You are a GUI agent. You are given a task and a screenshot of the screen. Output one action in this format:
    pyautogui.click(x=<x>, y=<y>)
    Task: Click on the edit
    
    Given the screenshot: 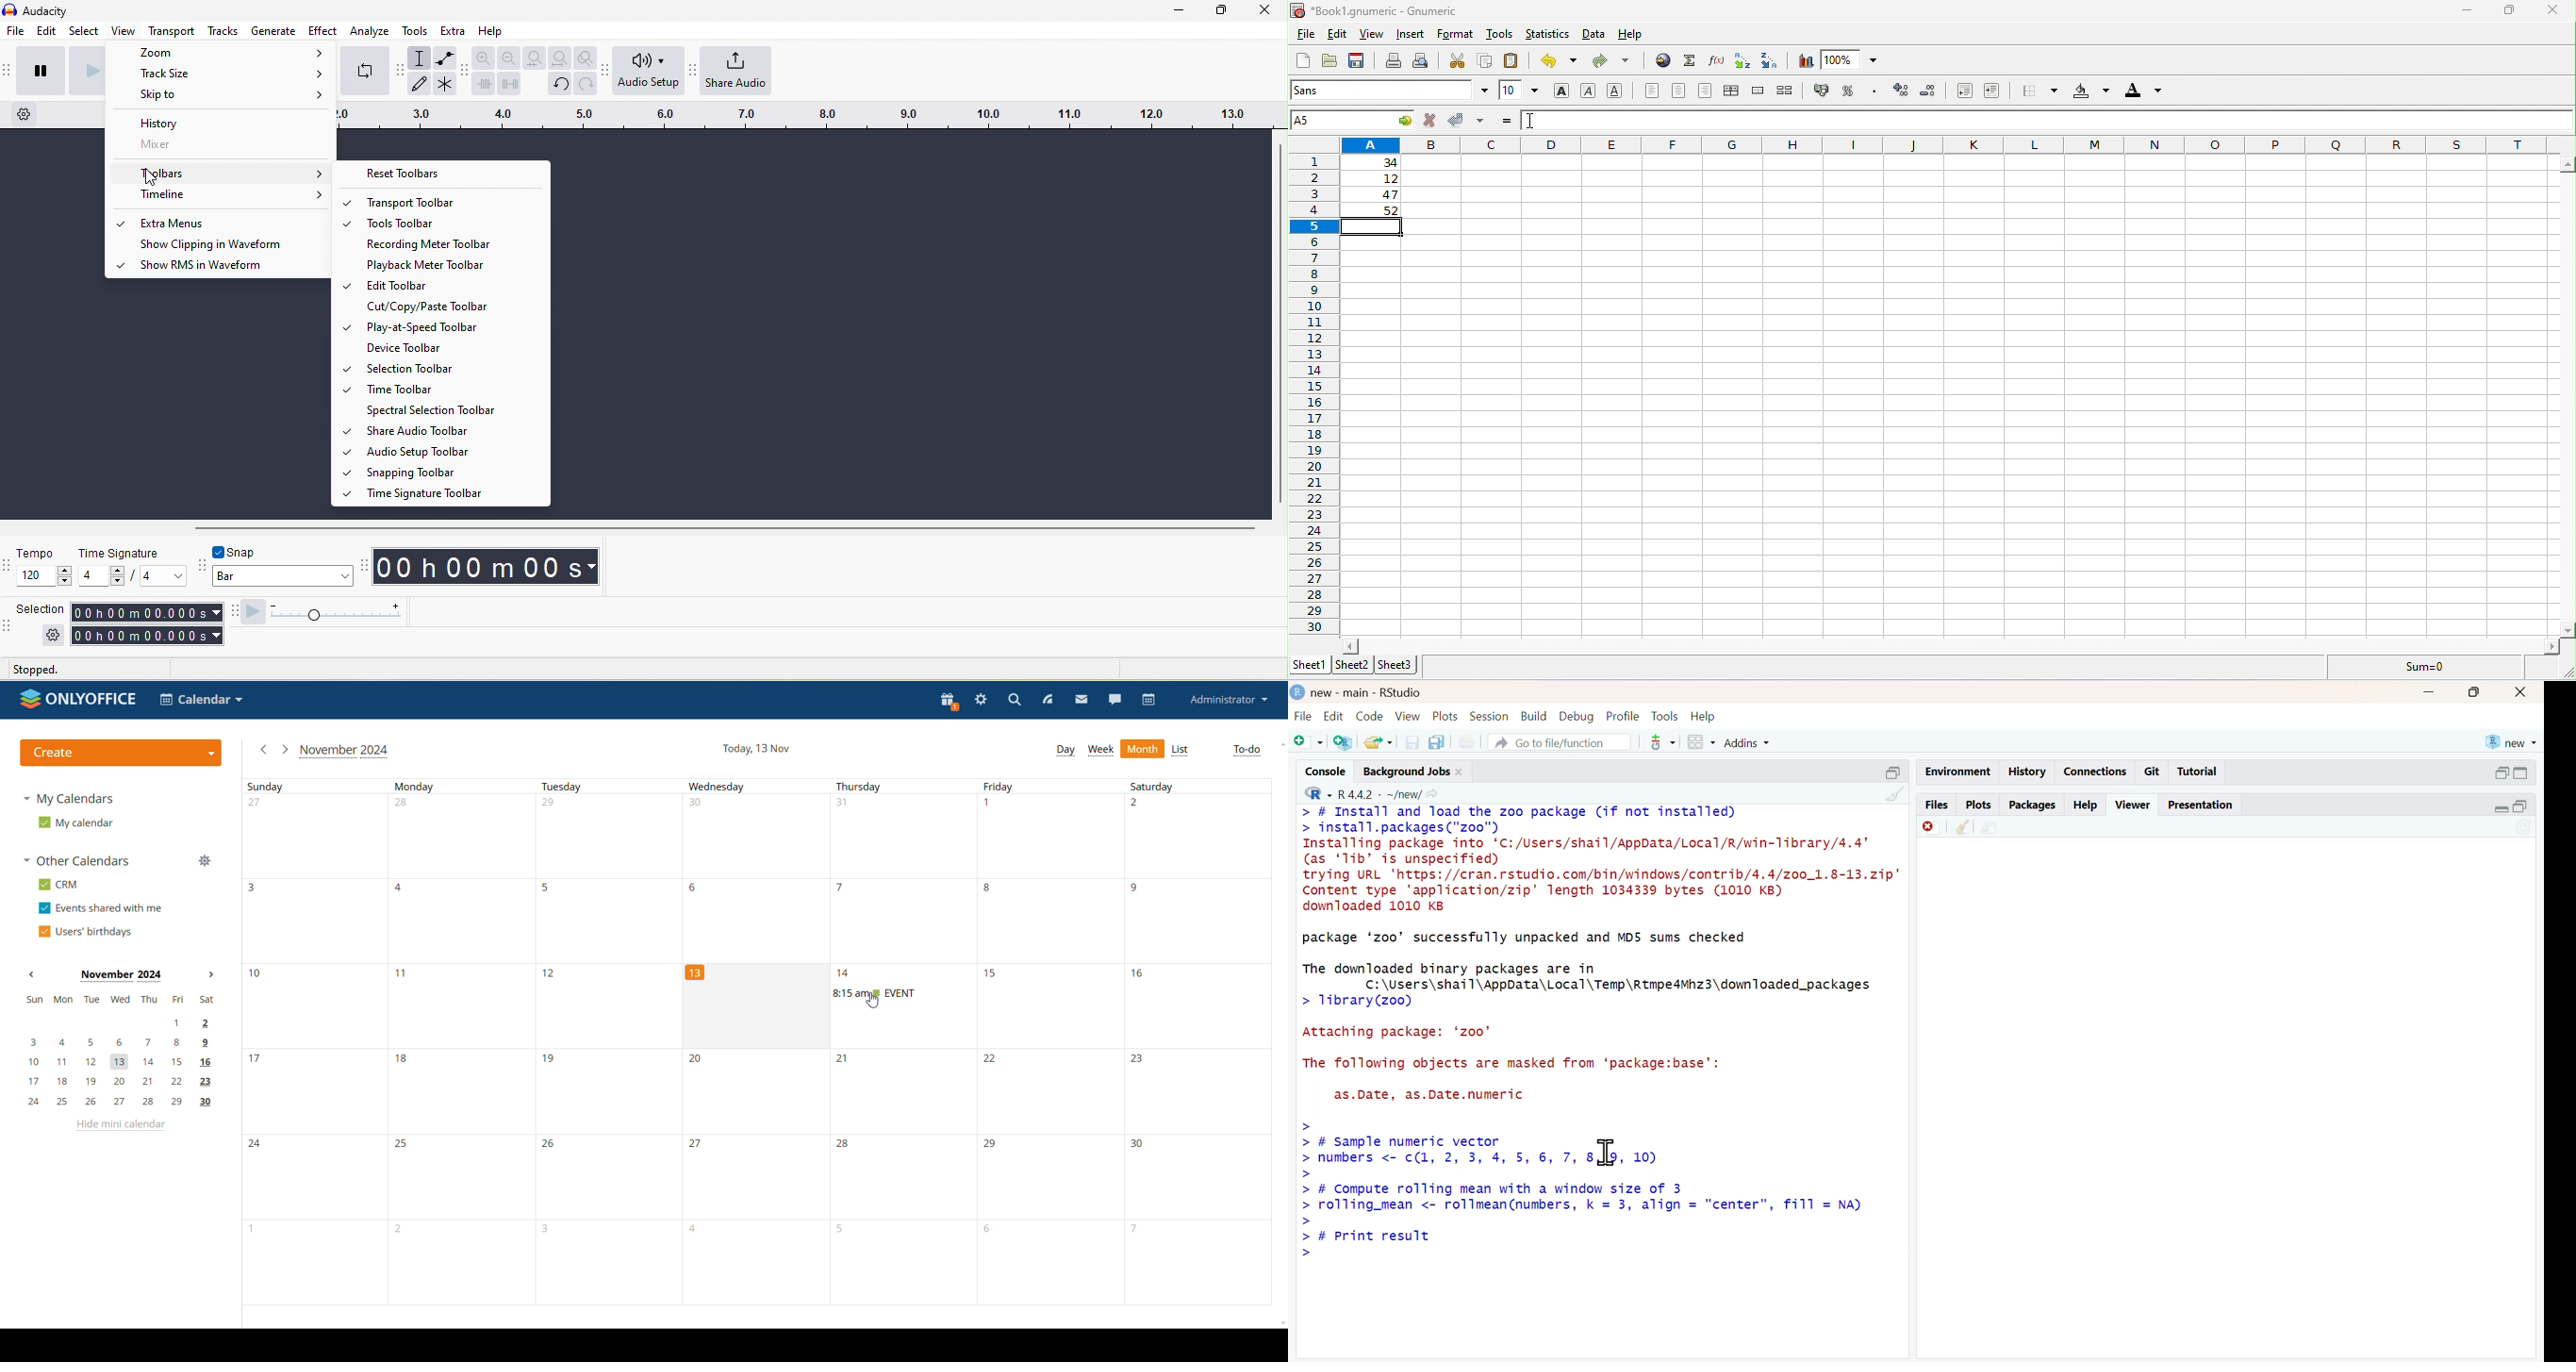 What is the action you would take?
    pyautogui.click(x=1334, y=716)
    